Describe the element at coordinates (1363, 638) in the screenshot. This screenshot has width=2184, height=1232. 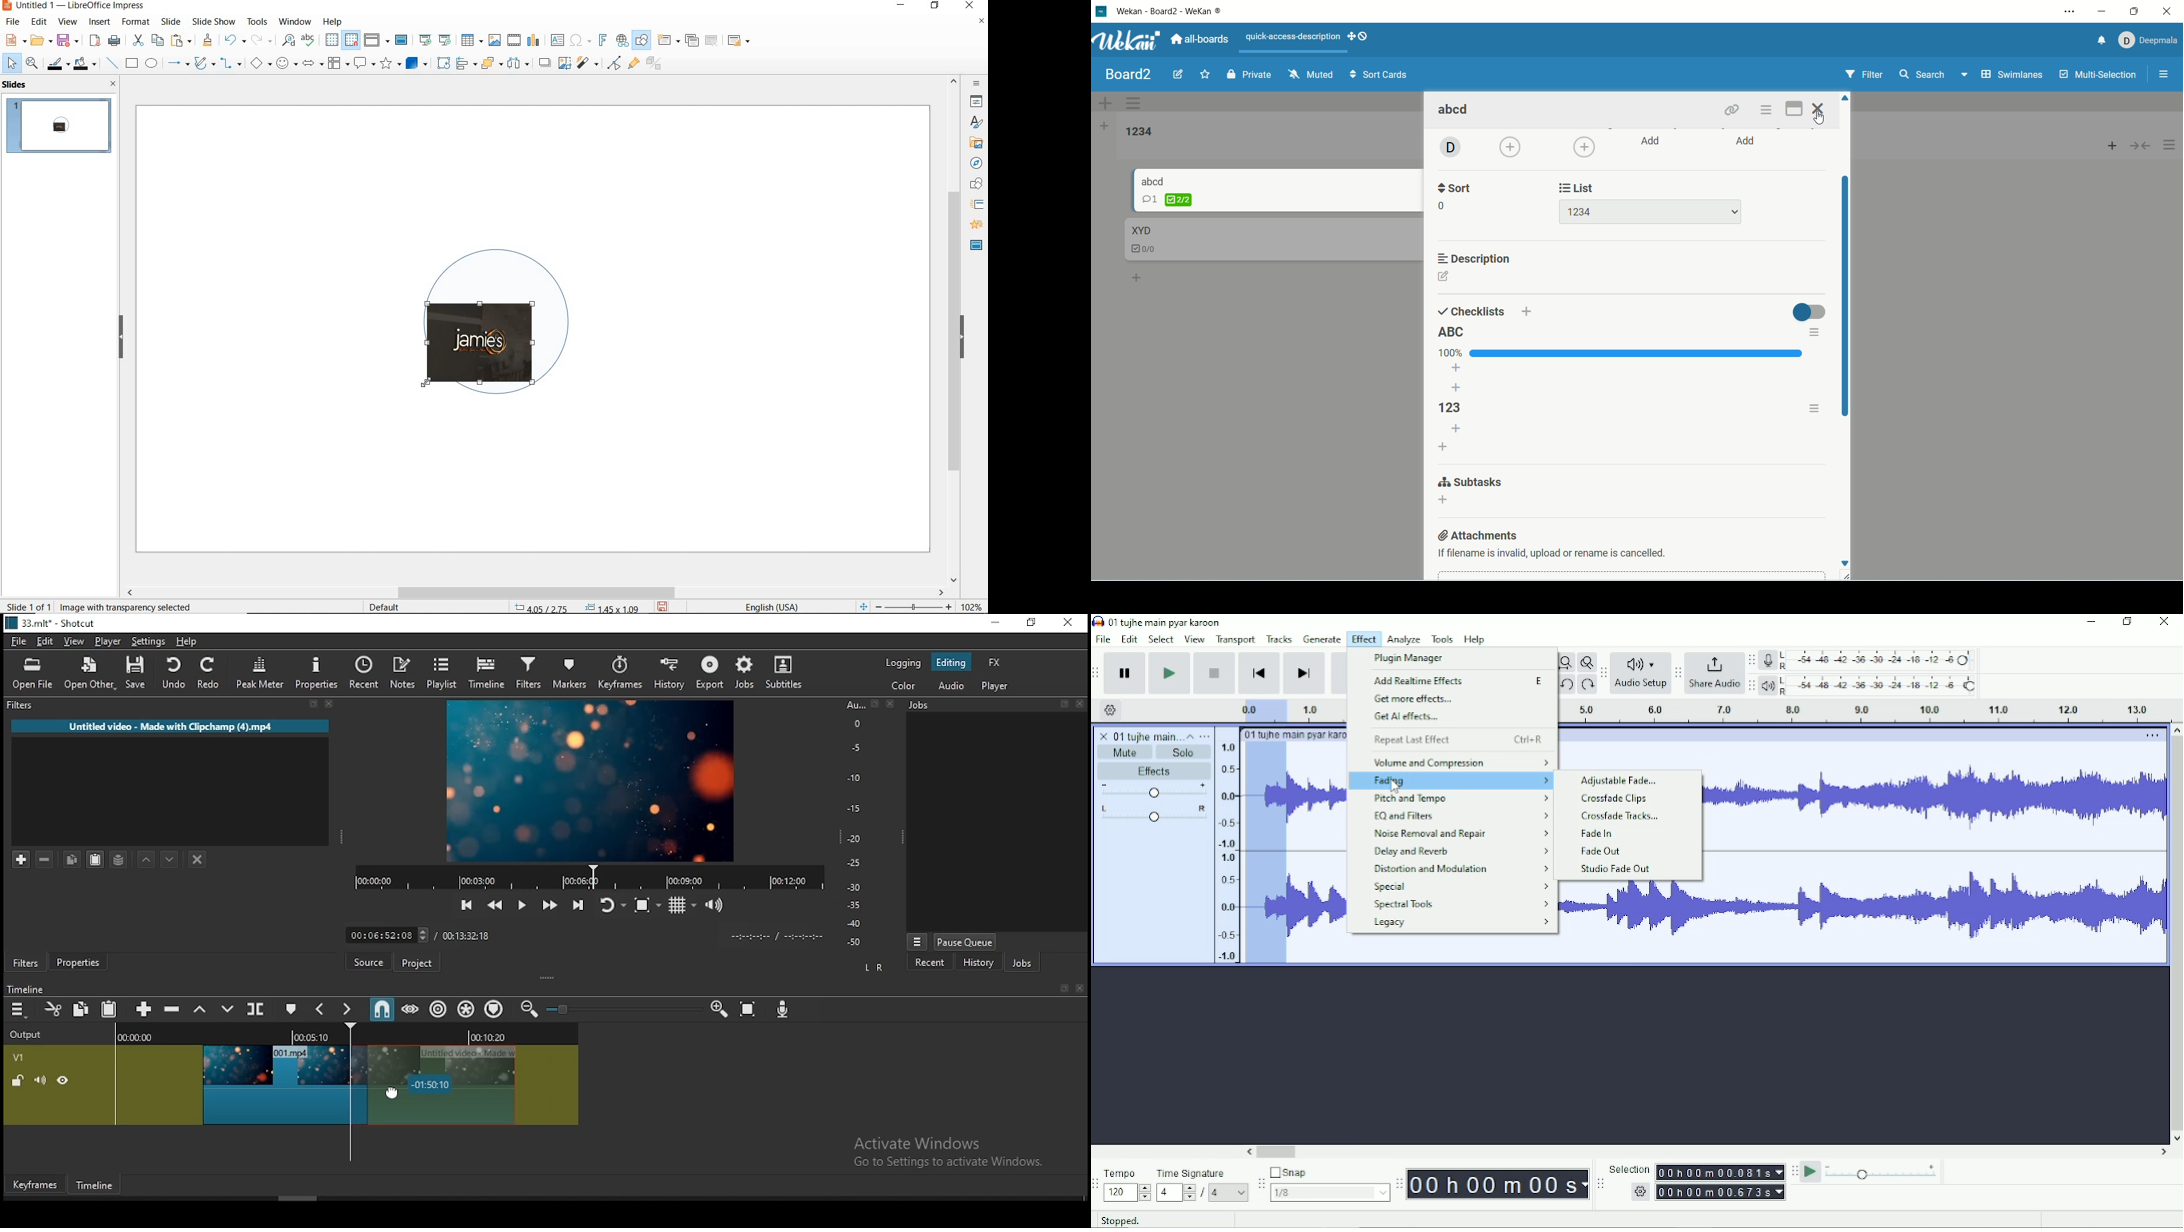
I see `Effect` at that location.